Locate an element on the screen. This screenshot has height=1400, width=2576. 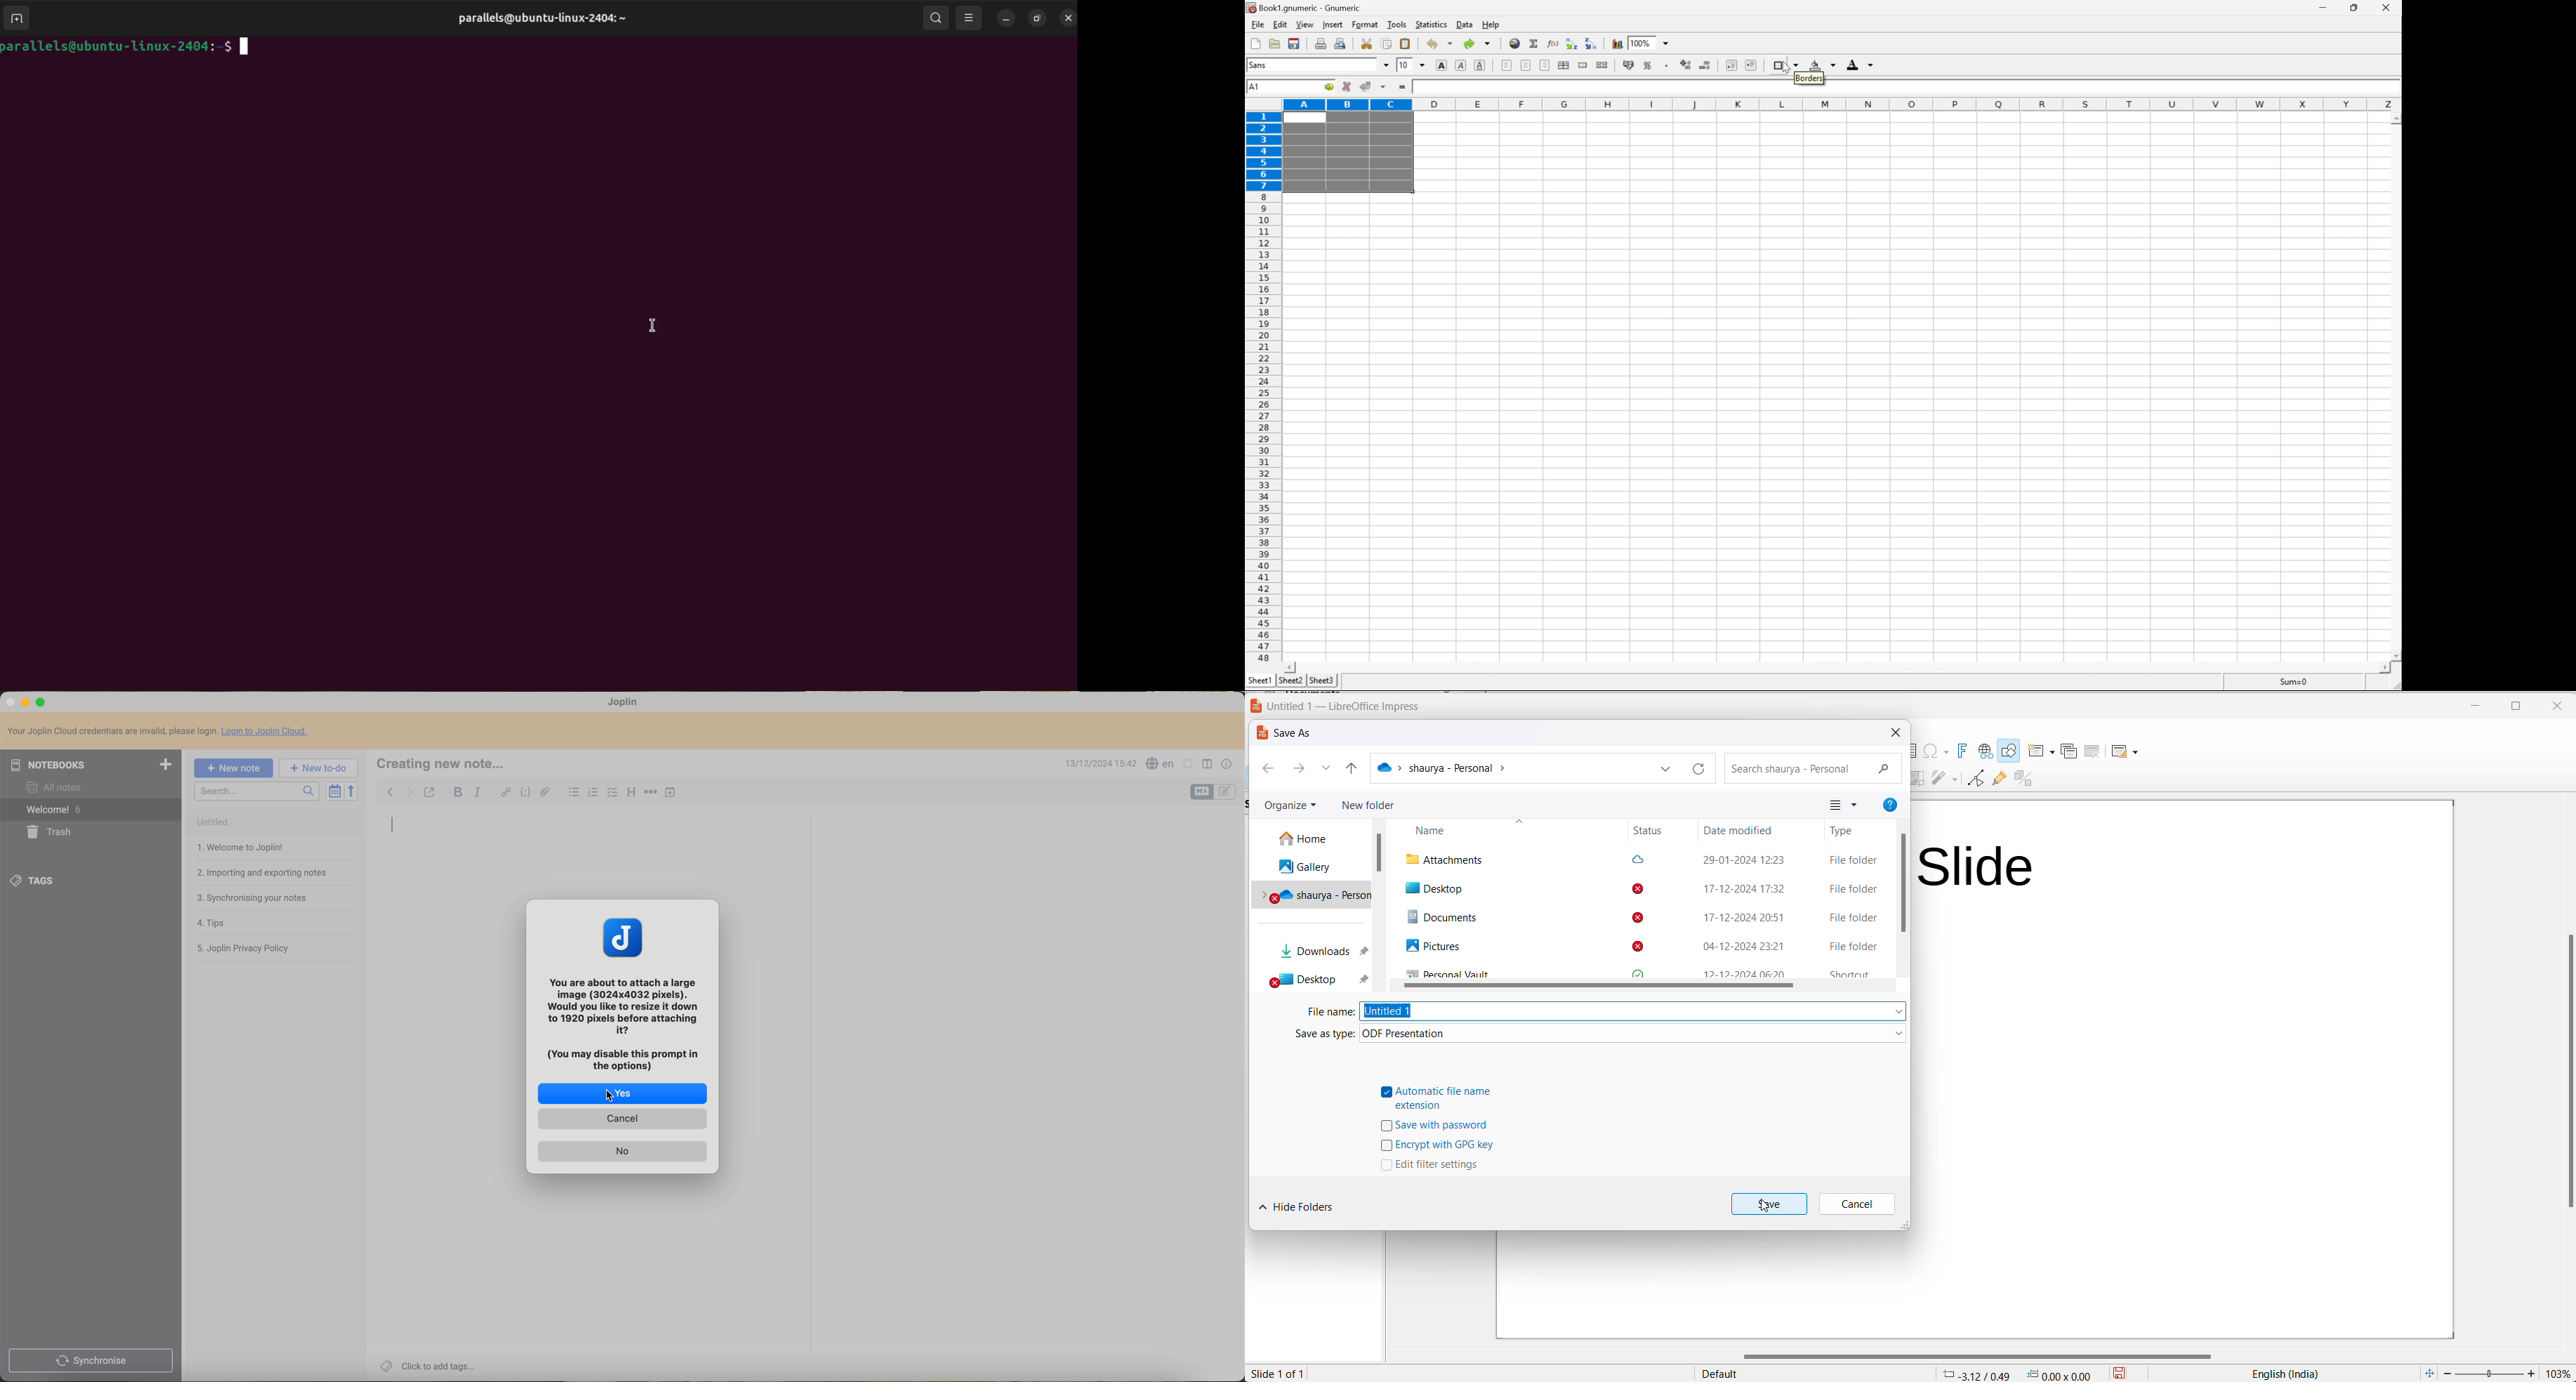
path dropdown is located at coordinates (1666, 769).